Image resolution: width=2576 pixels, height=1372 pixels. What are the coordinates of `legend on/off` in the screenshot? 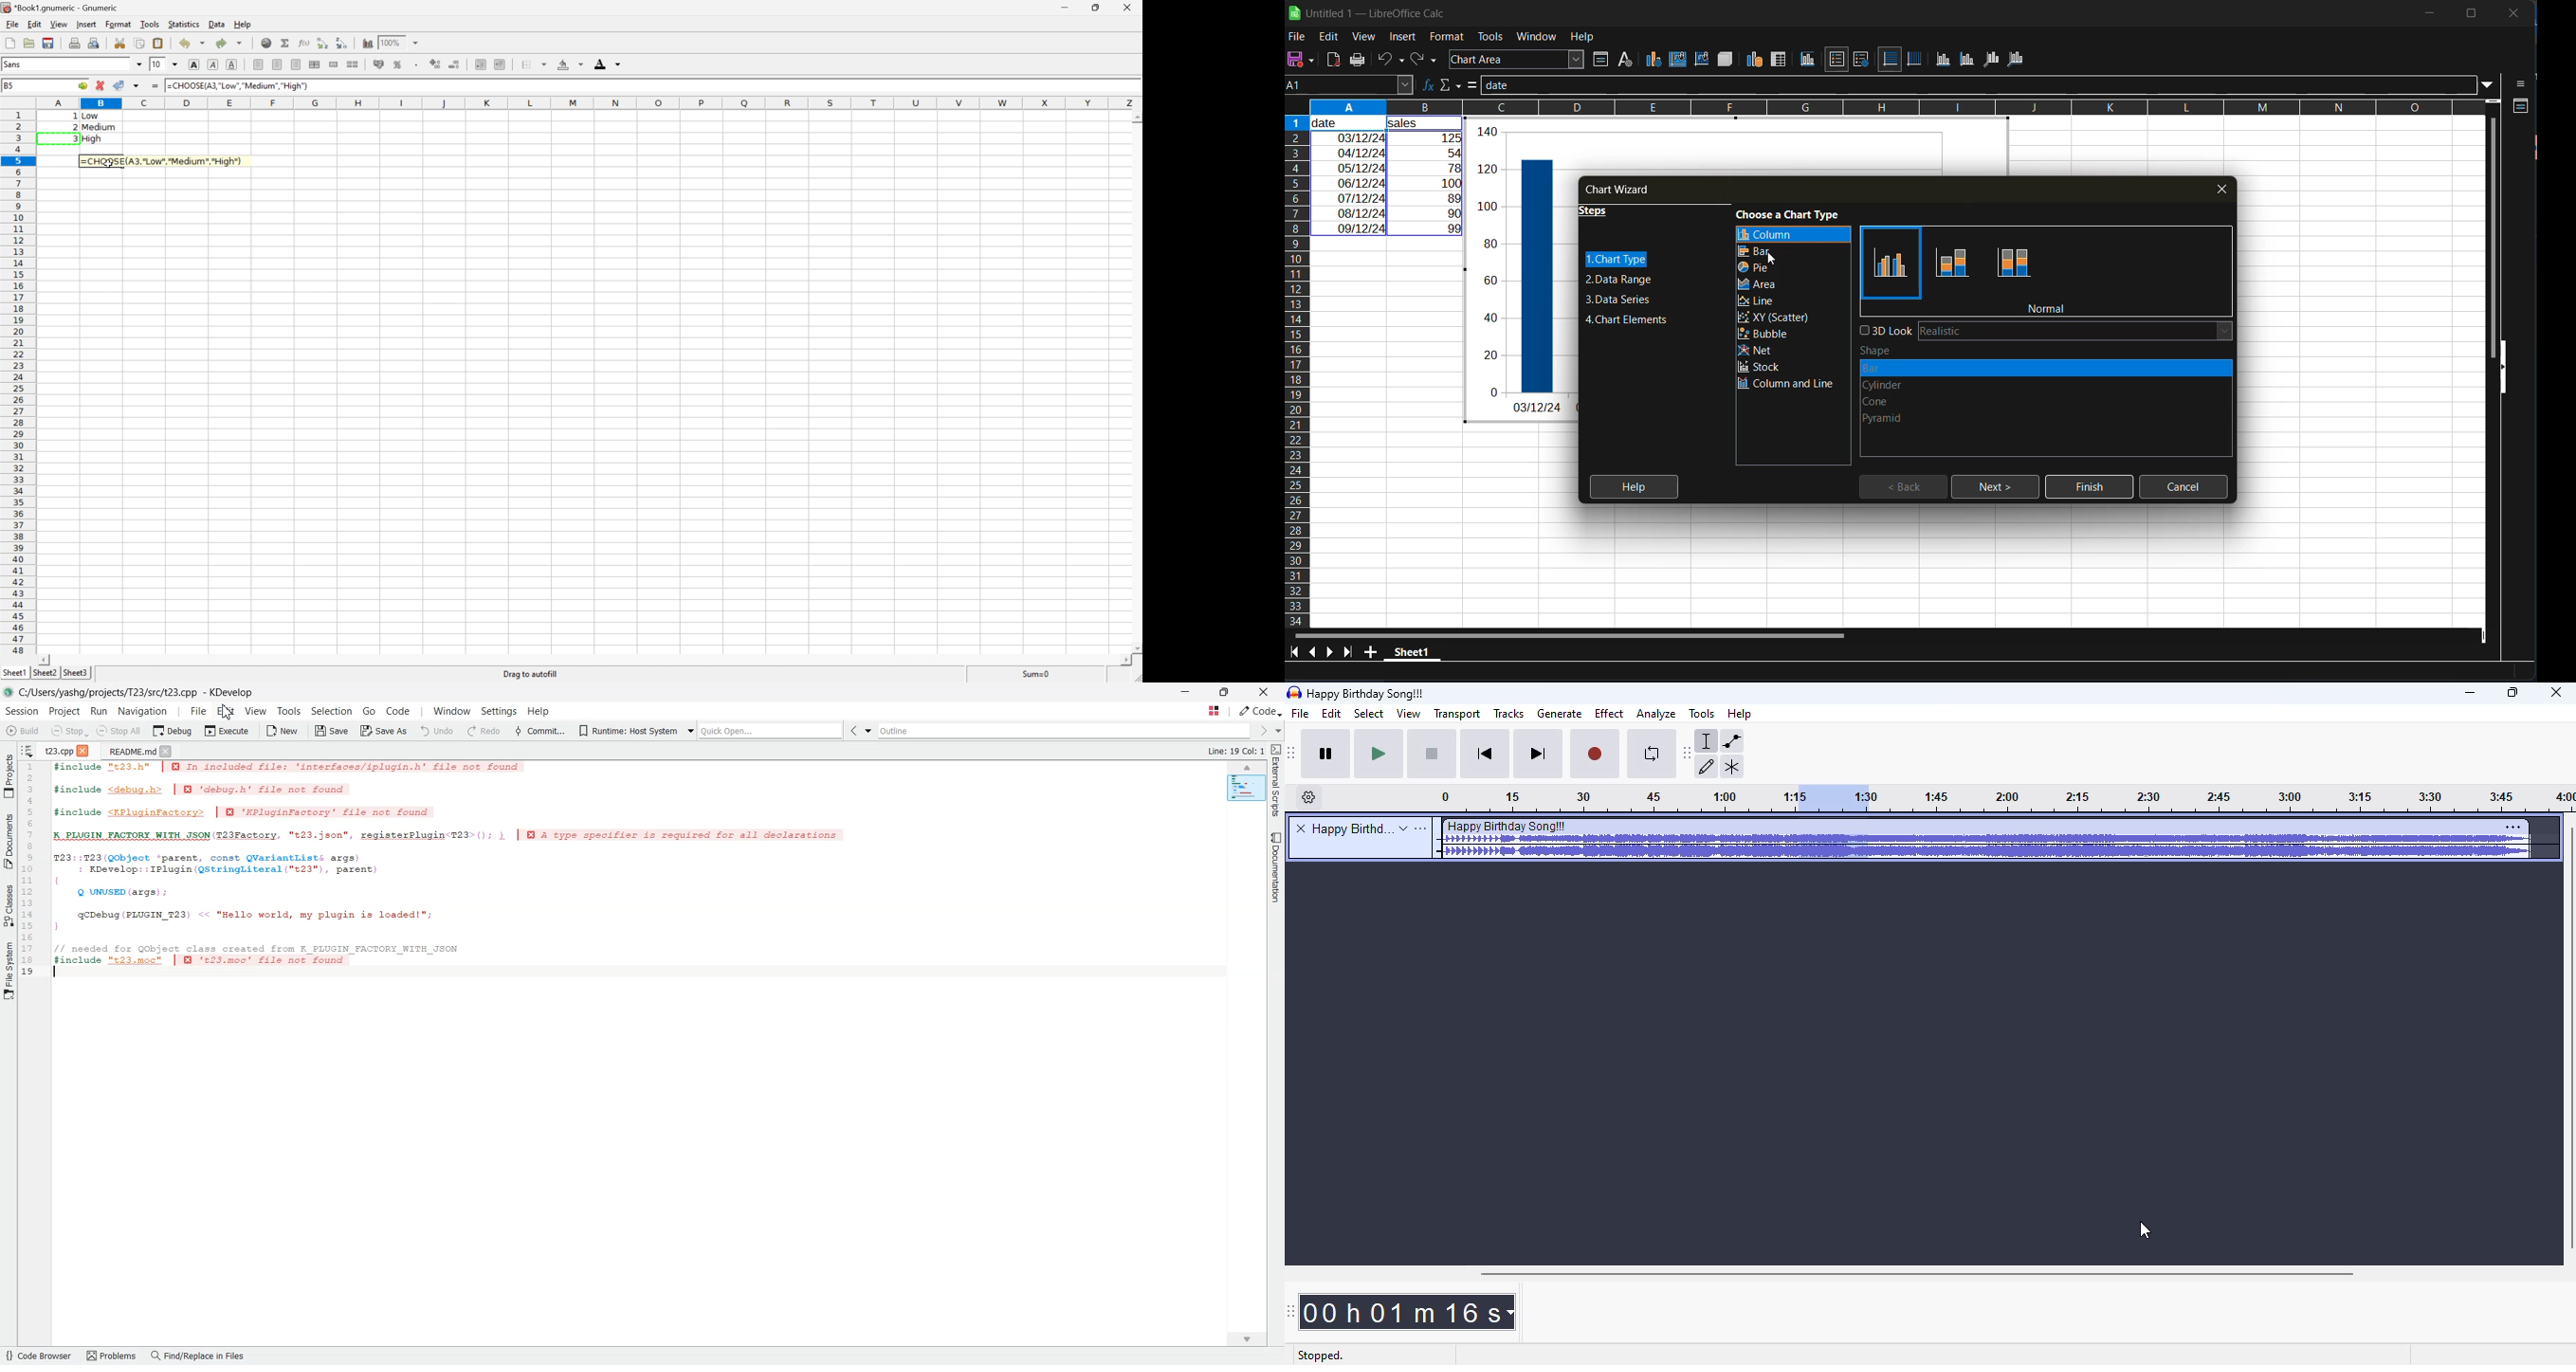 It's located at (1839, 60).